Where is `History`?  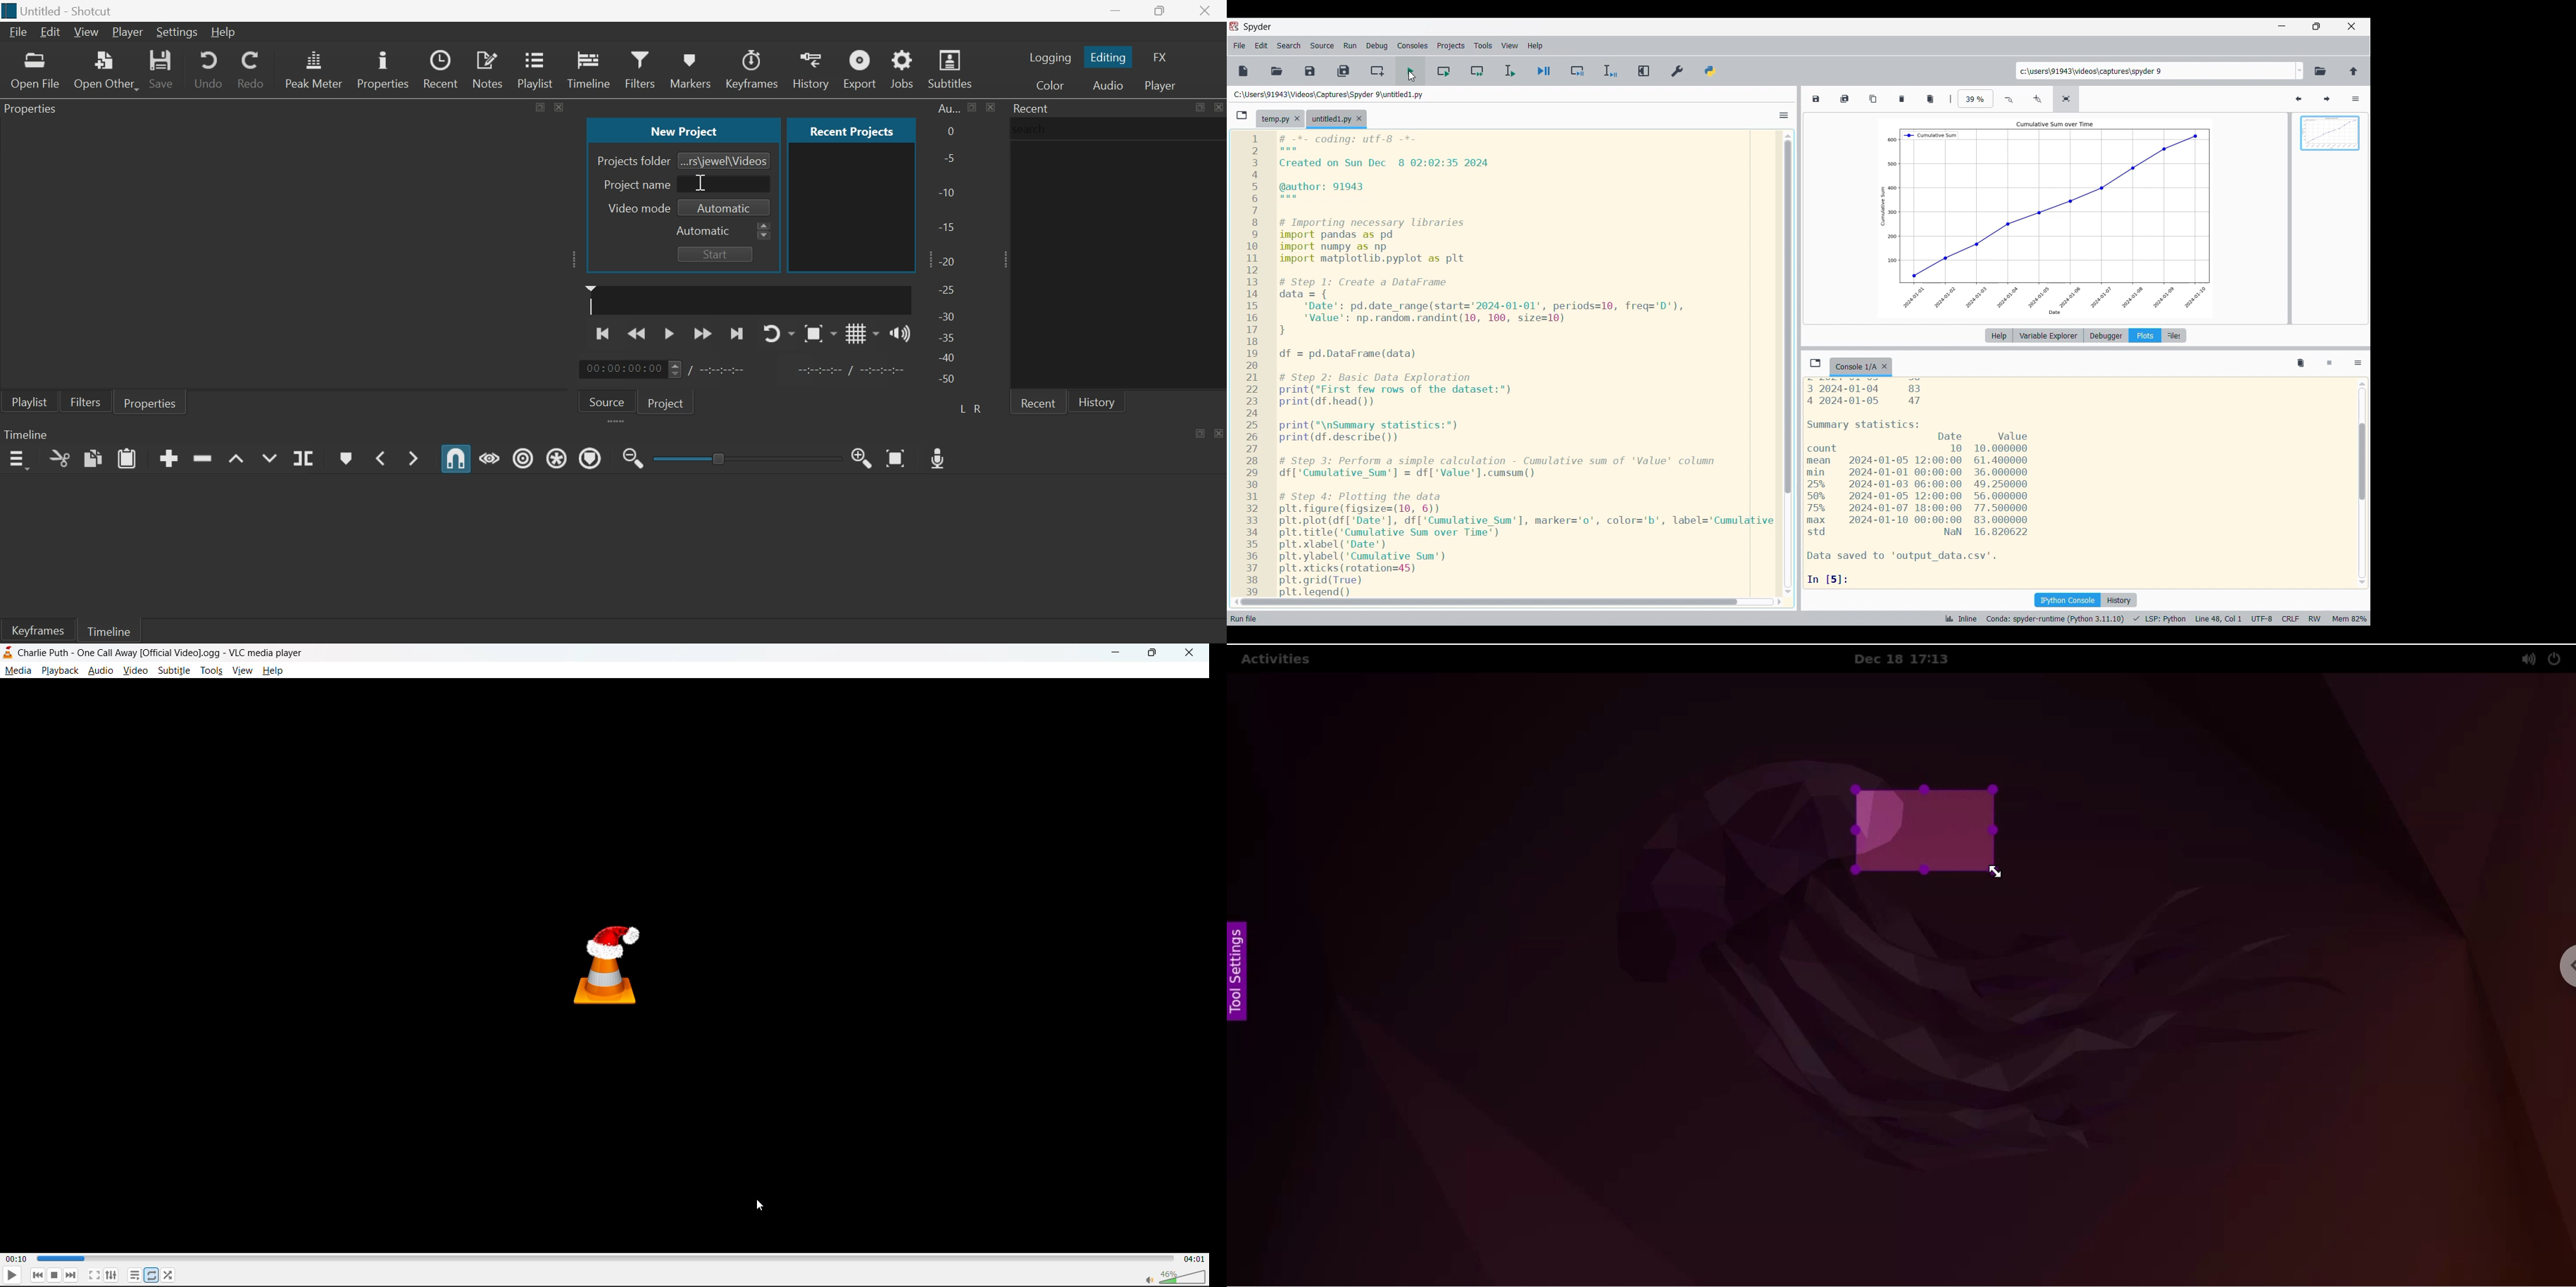 History is located at coordinates (2119, 600).